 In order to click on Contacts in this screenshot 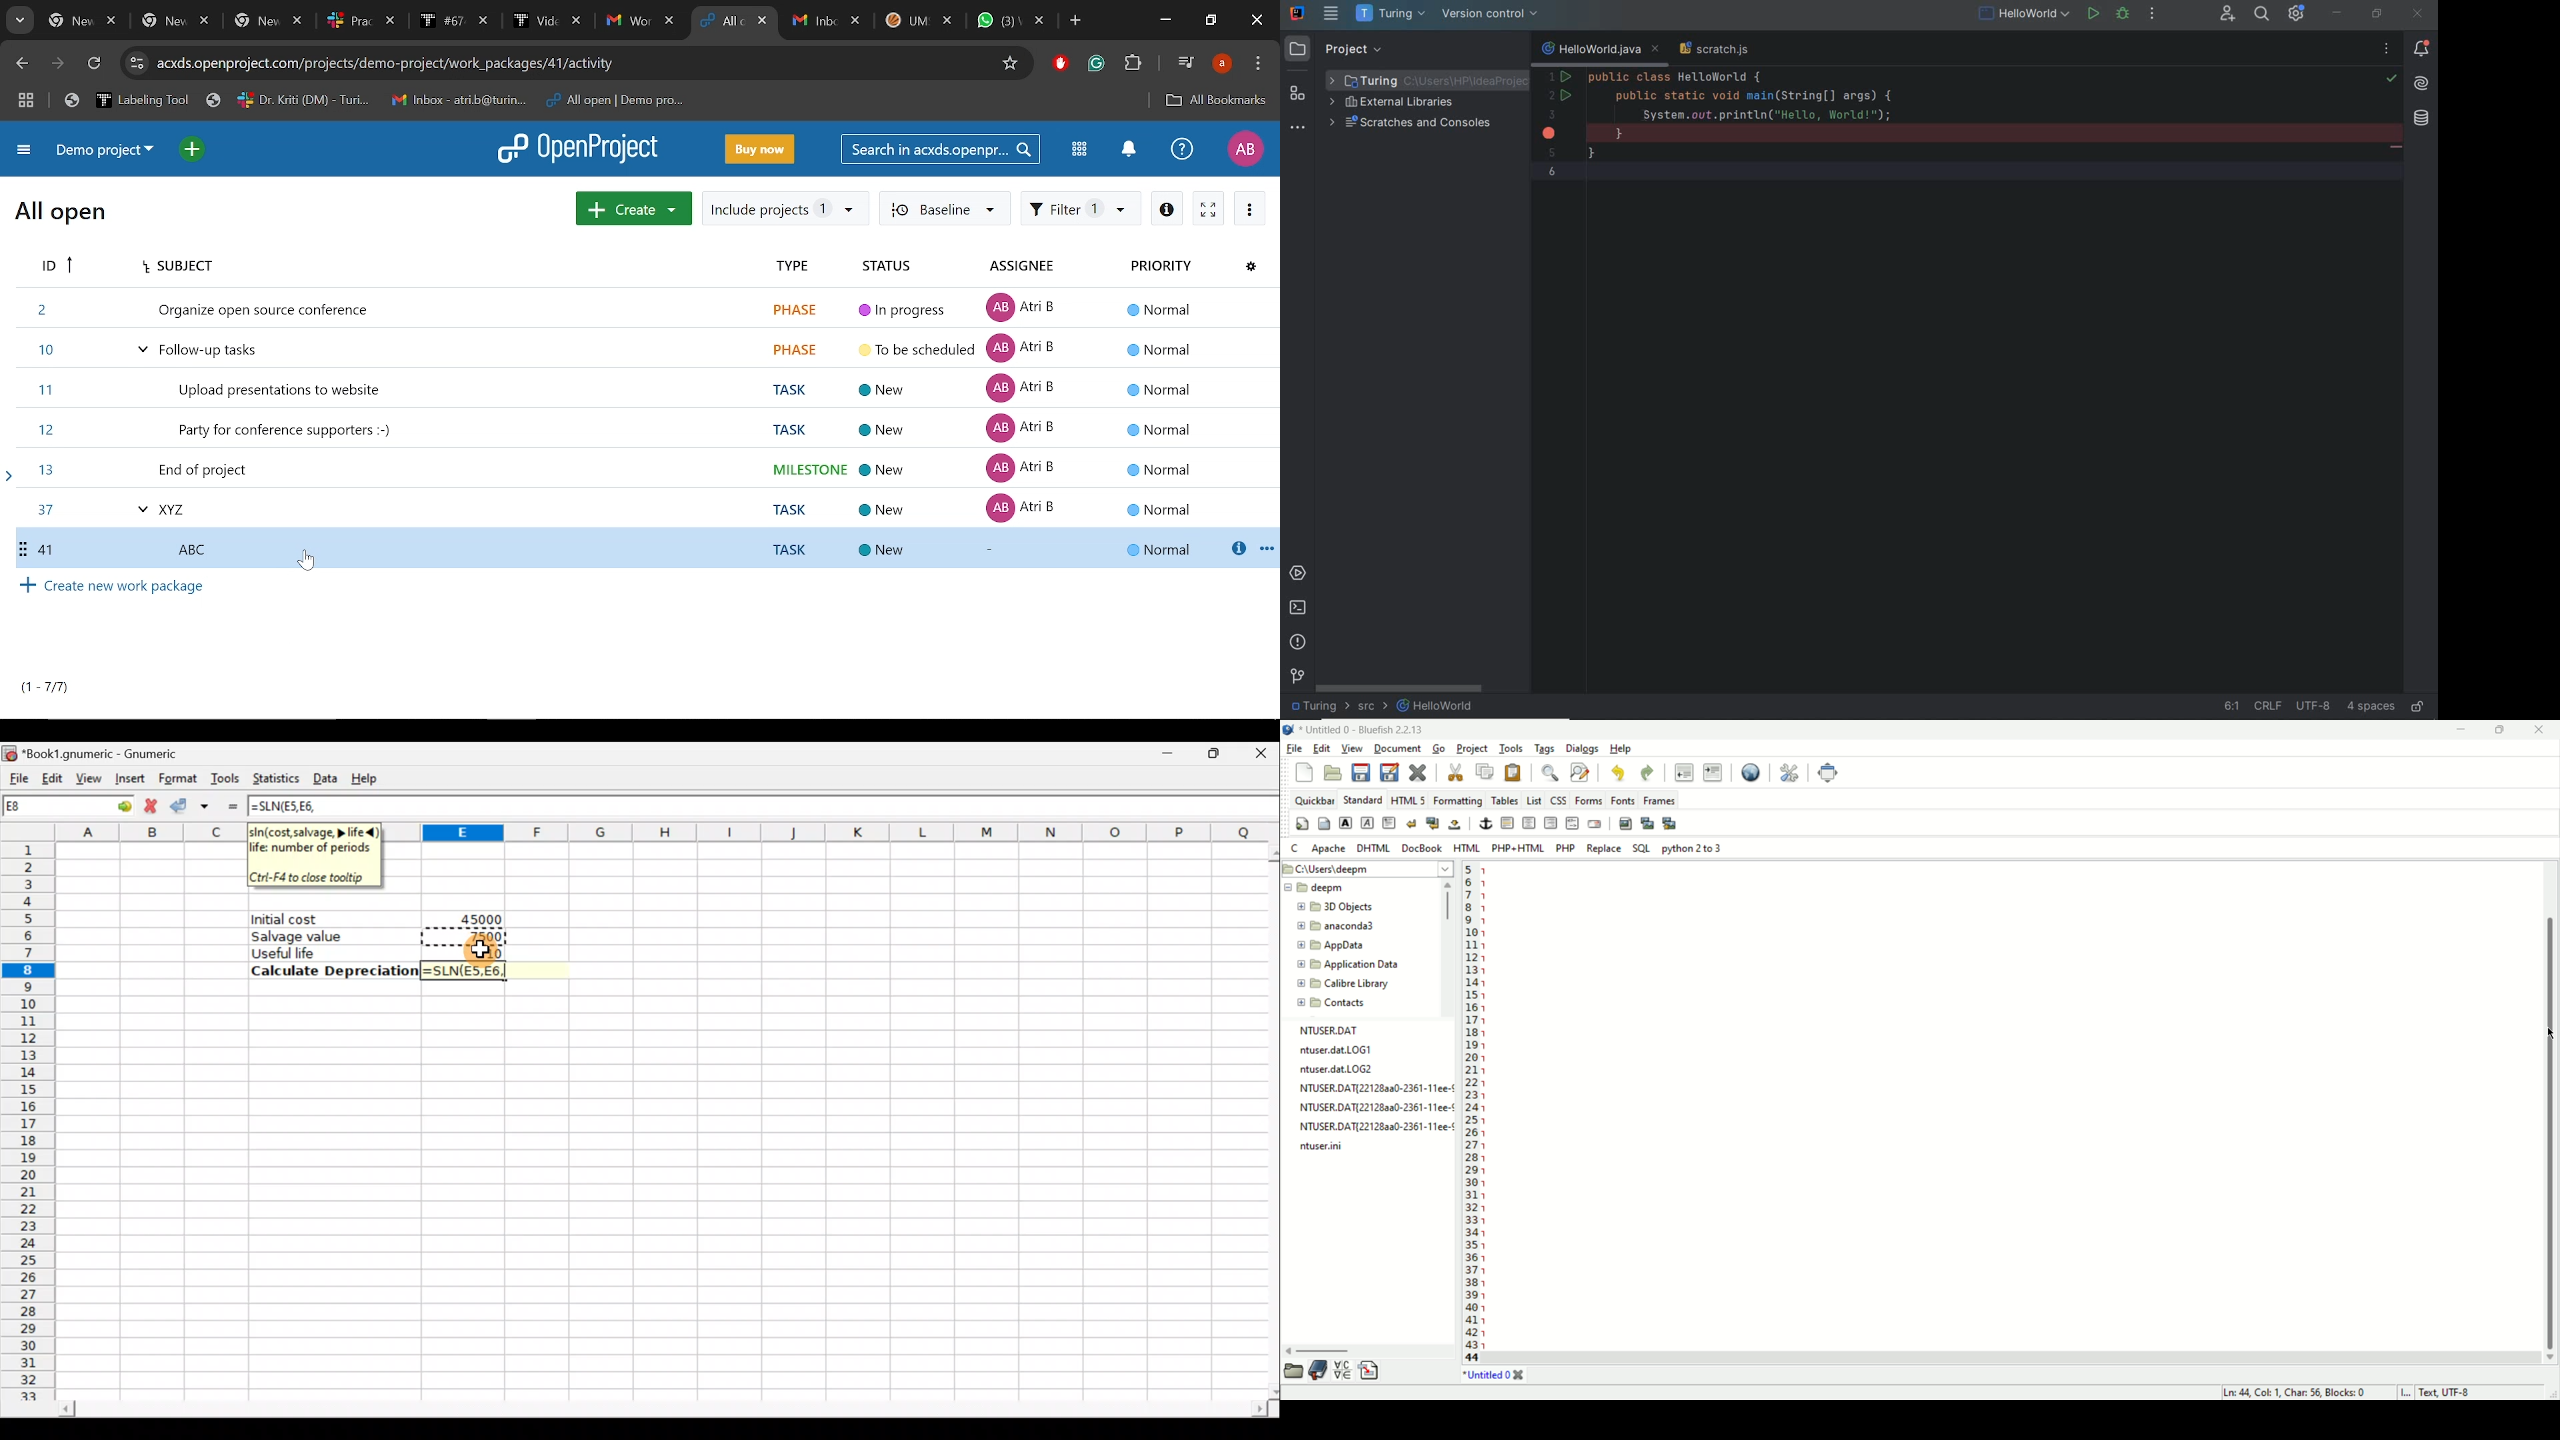, I will do `click(1341, 1003)`.